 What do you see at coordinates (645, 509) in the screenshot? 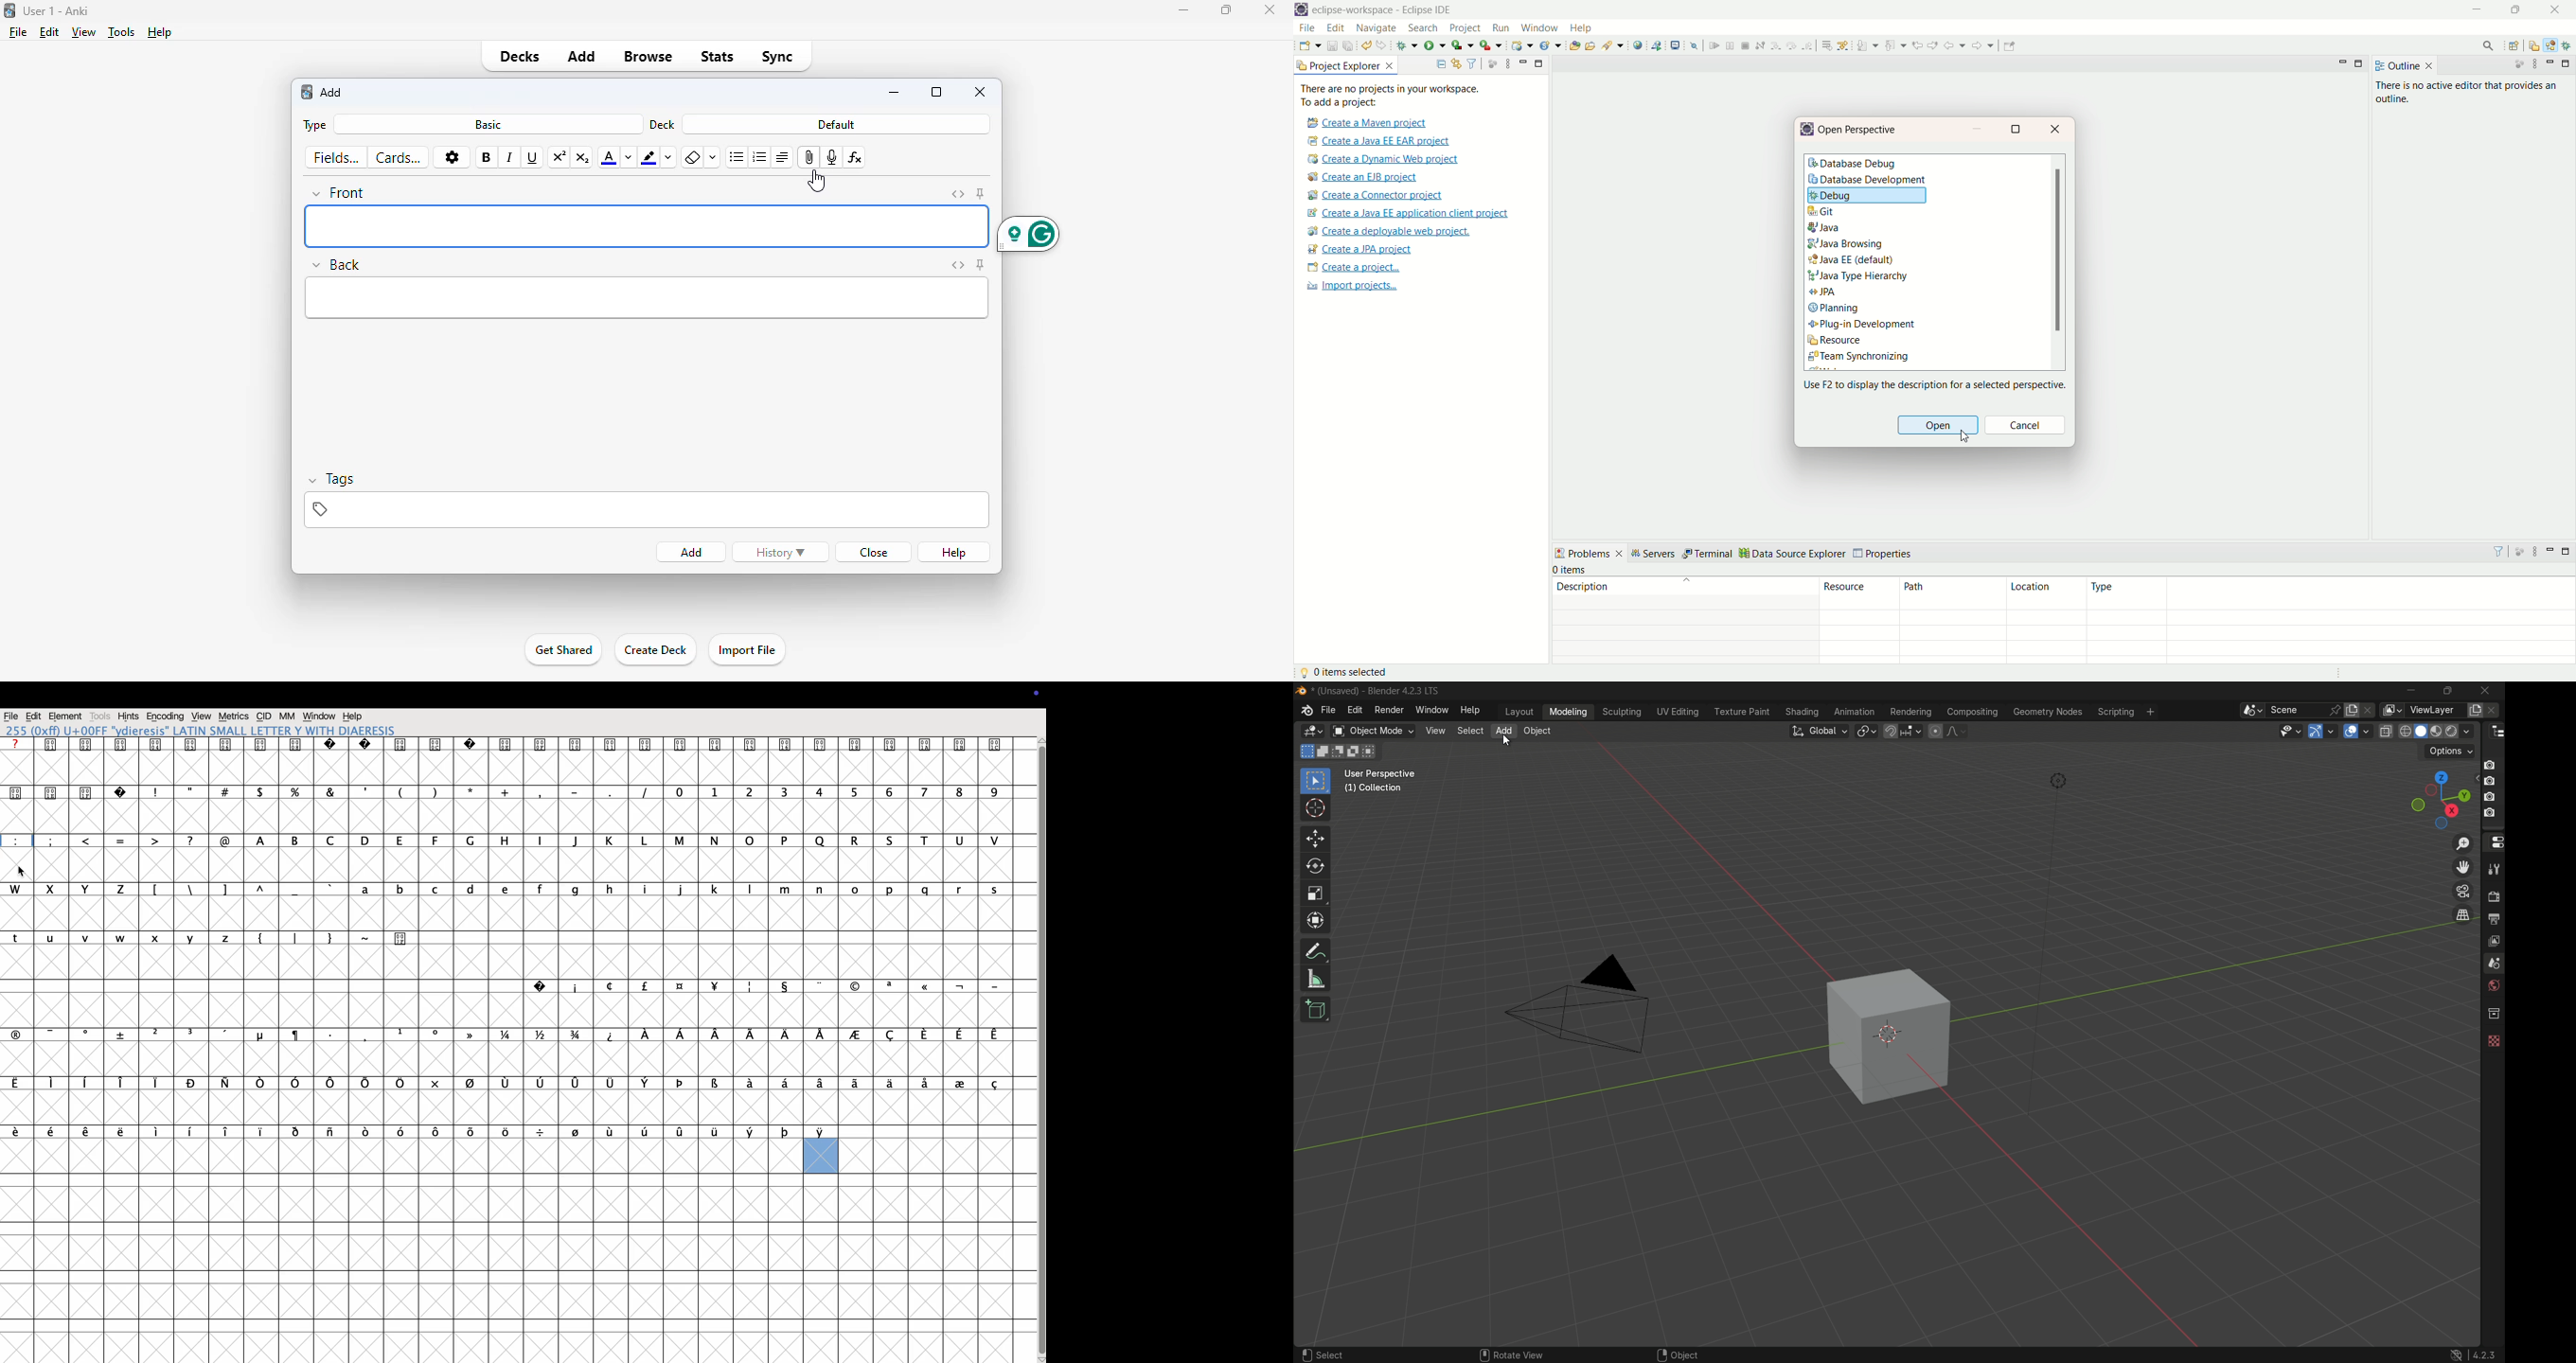
I see `add tags` at bounding box center [645, 509].